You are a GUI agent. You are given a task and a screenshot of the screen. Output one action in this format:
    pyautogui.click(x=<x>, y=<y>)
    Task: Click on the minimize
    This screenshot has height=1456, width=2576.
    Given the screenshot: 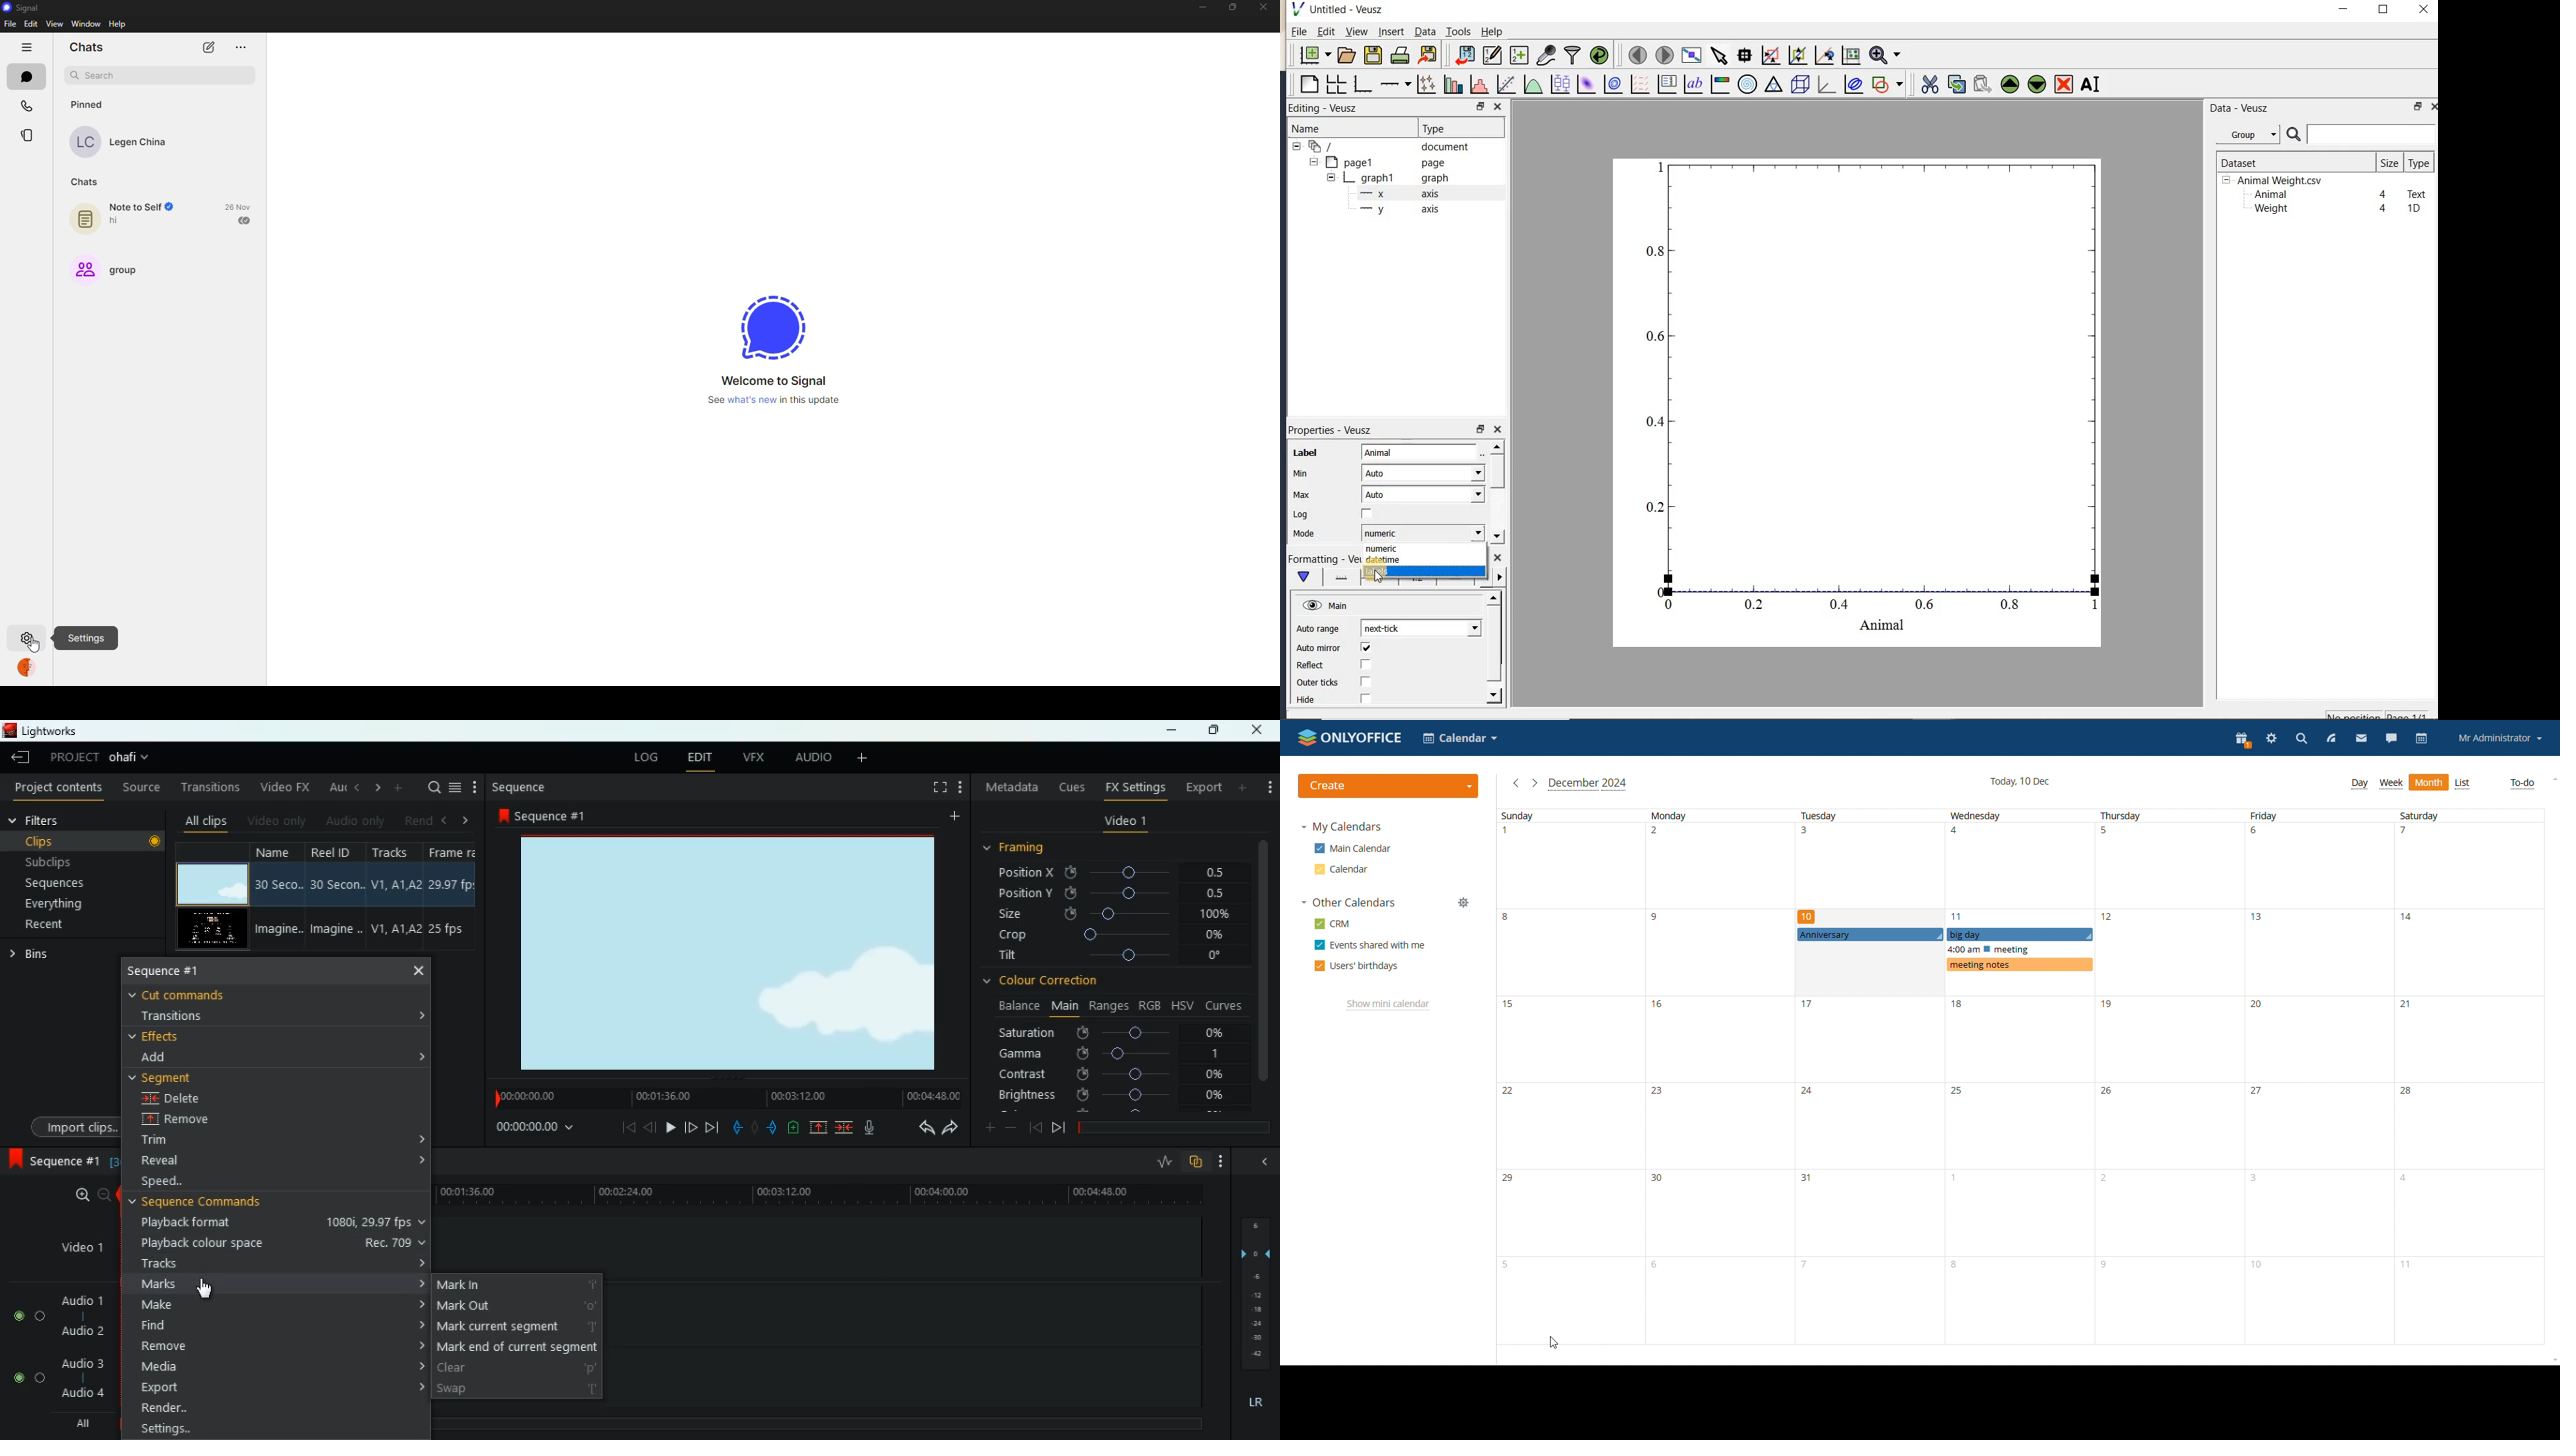 What is the action you would take?
    pyautogui.click(x=1200, y=7)
    